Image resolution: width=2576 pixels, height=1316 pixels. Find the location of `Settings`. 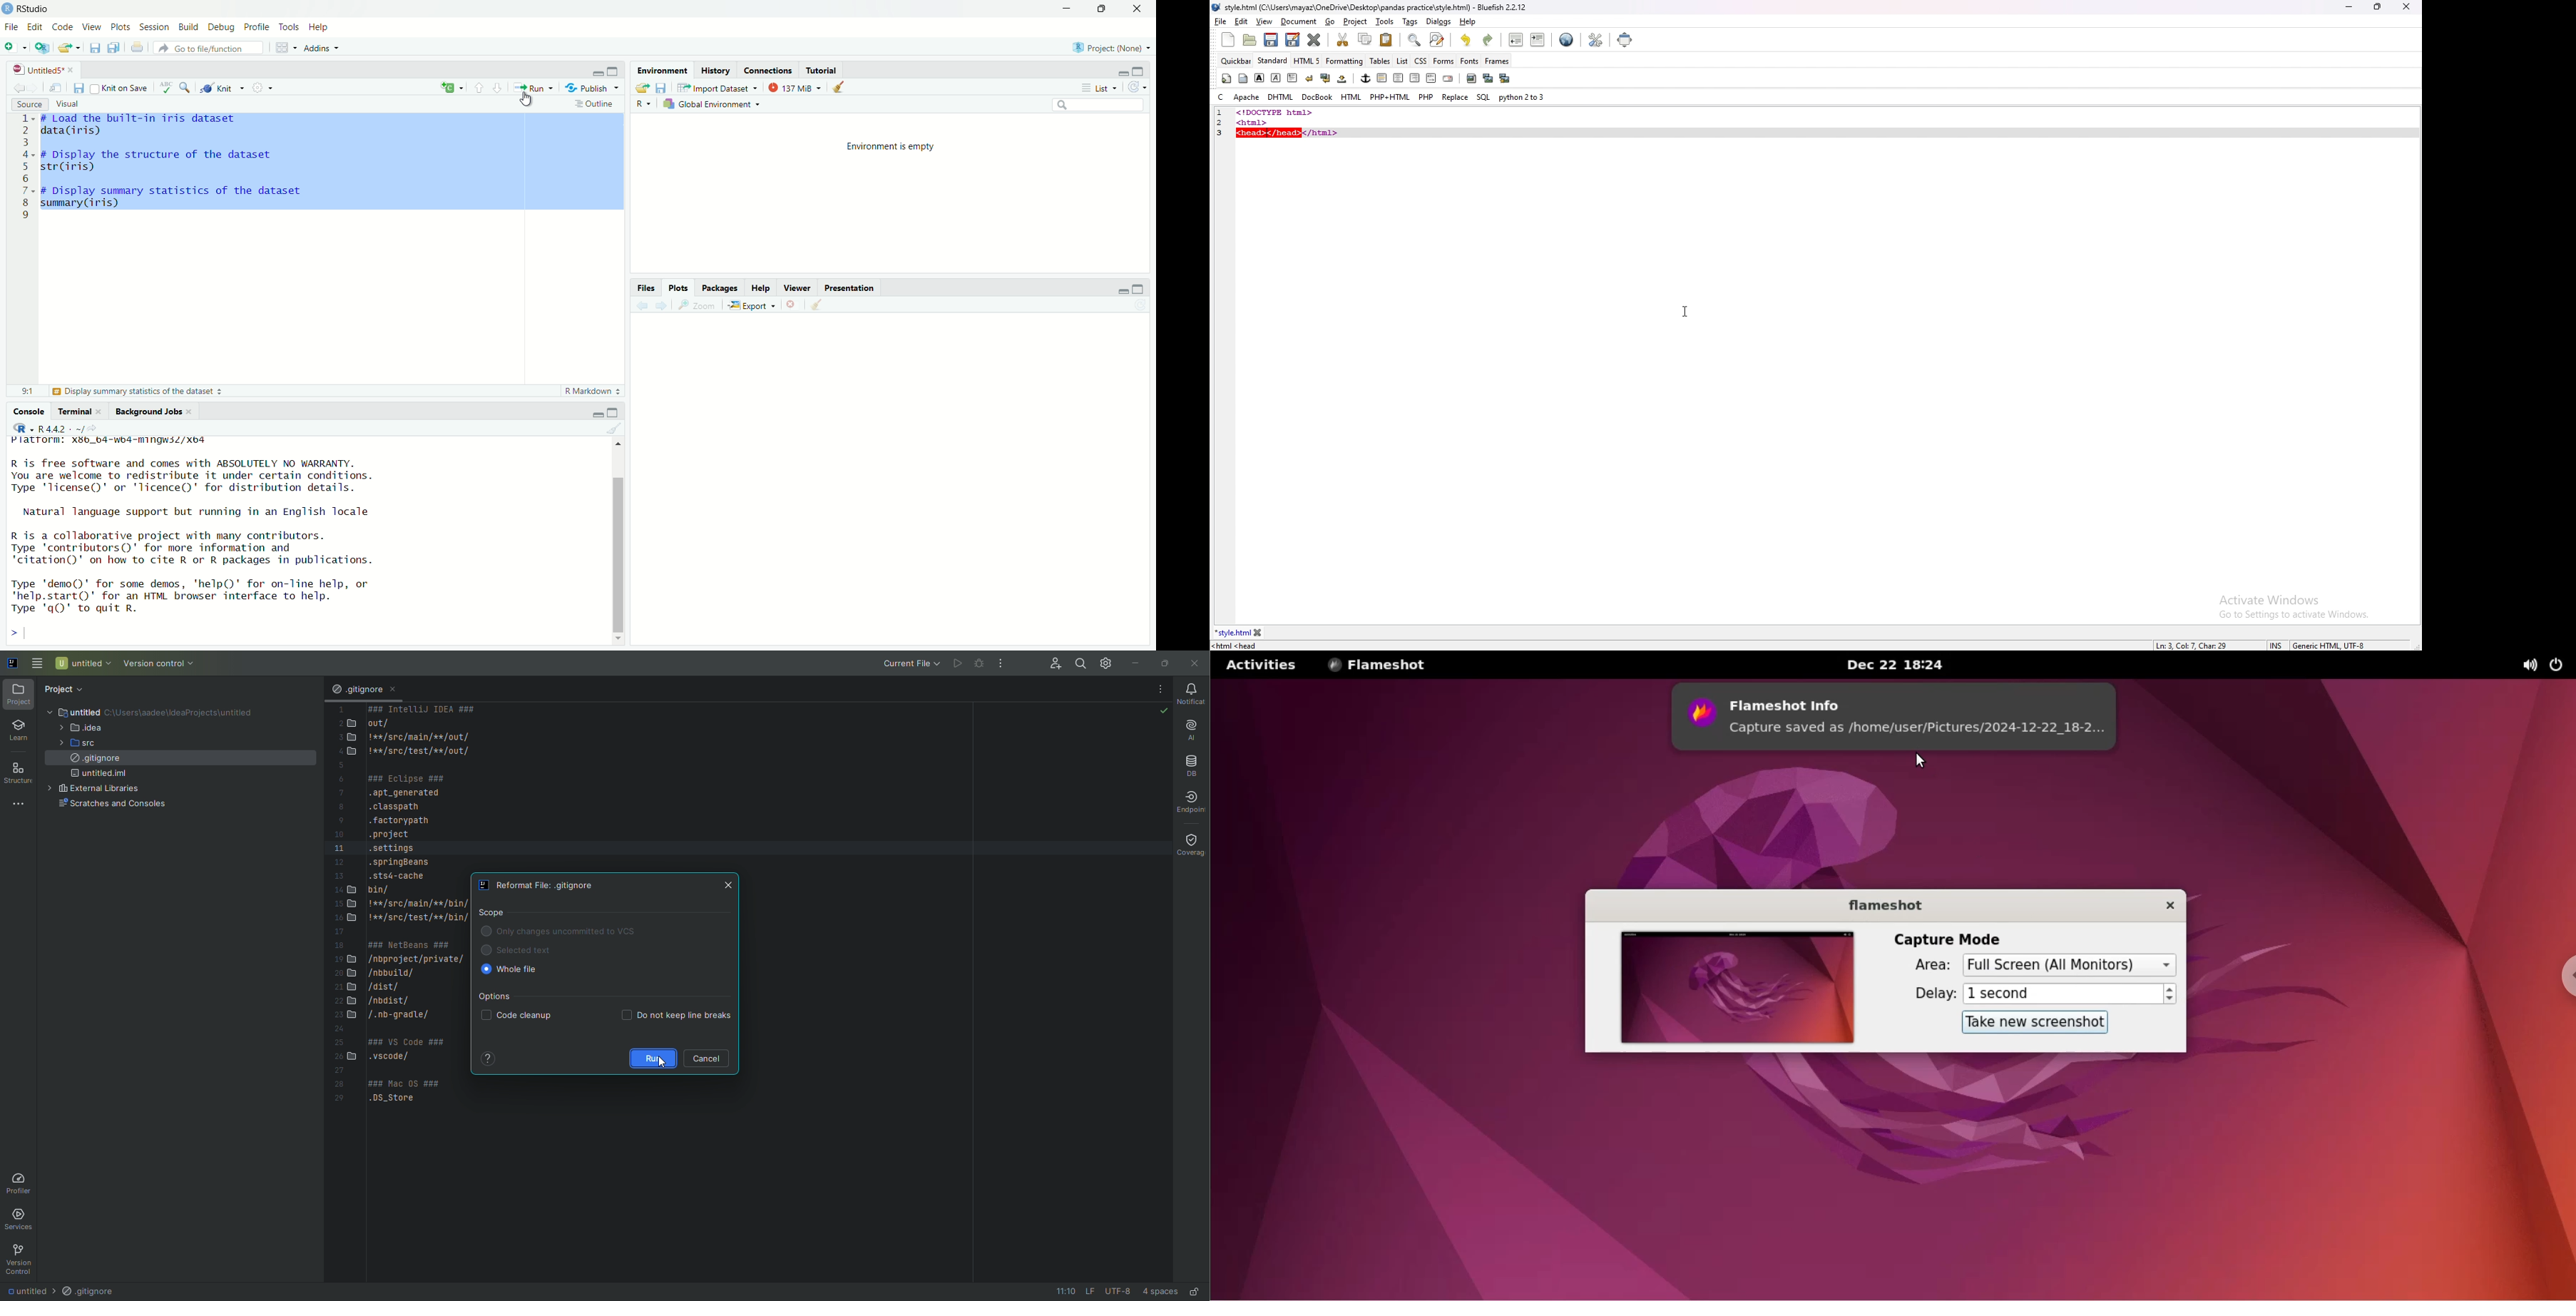

Settings is located at coordinates (266, 87).